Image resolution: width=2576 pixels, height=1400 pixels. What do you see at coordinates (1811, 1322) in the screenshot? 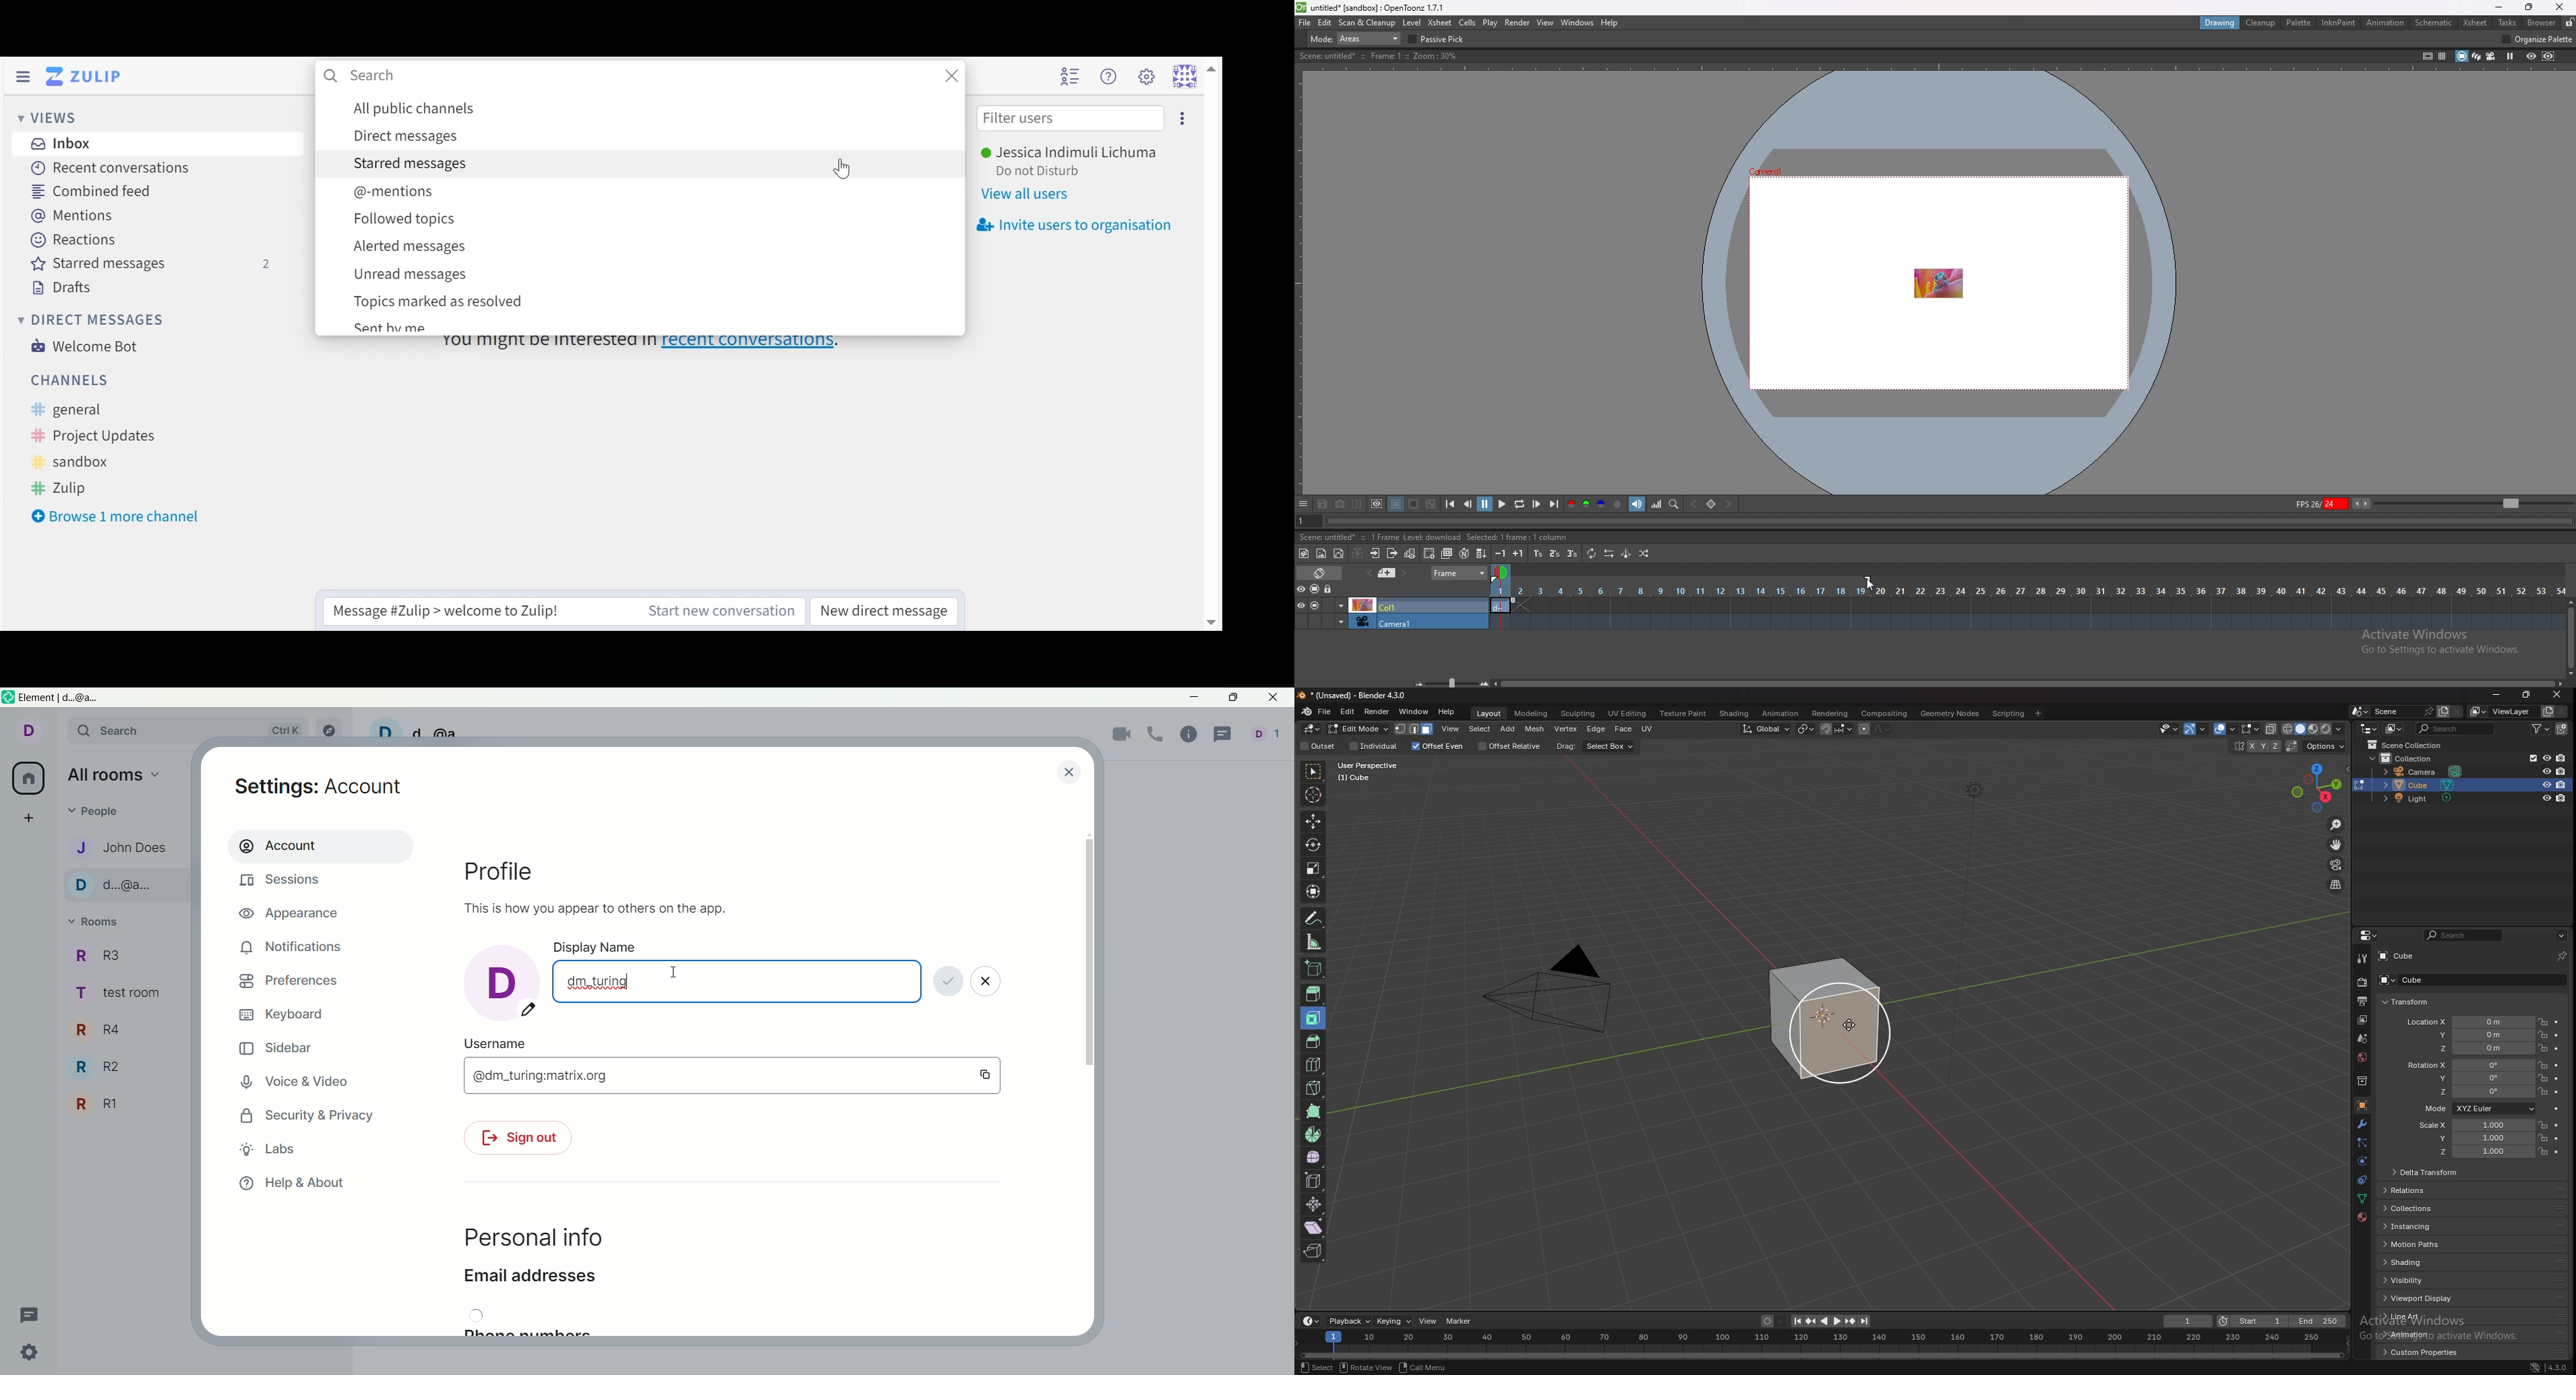
I see `jump to keyframe` at bounding box center [1811, 1322].